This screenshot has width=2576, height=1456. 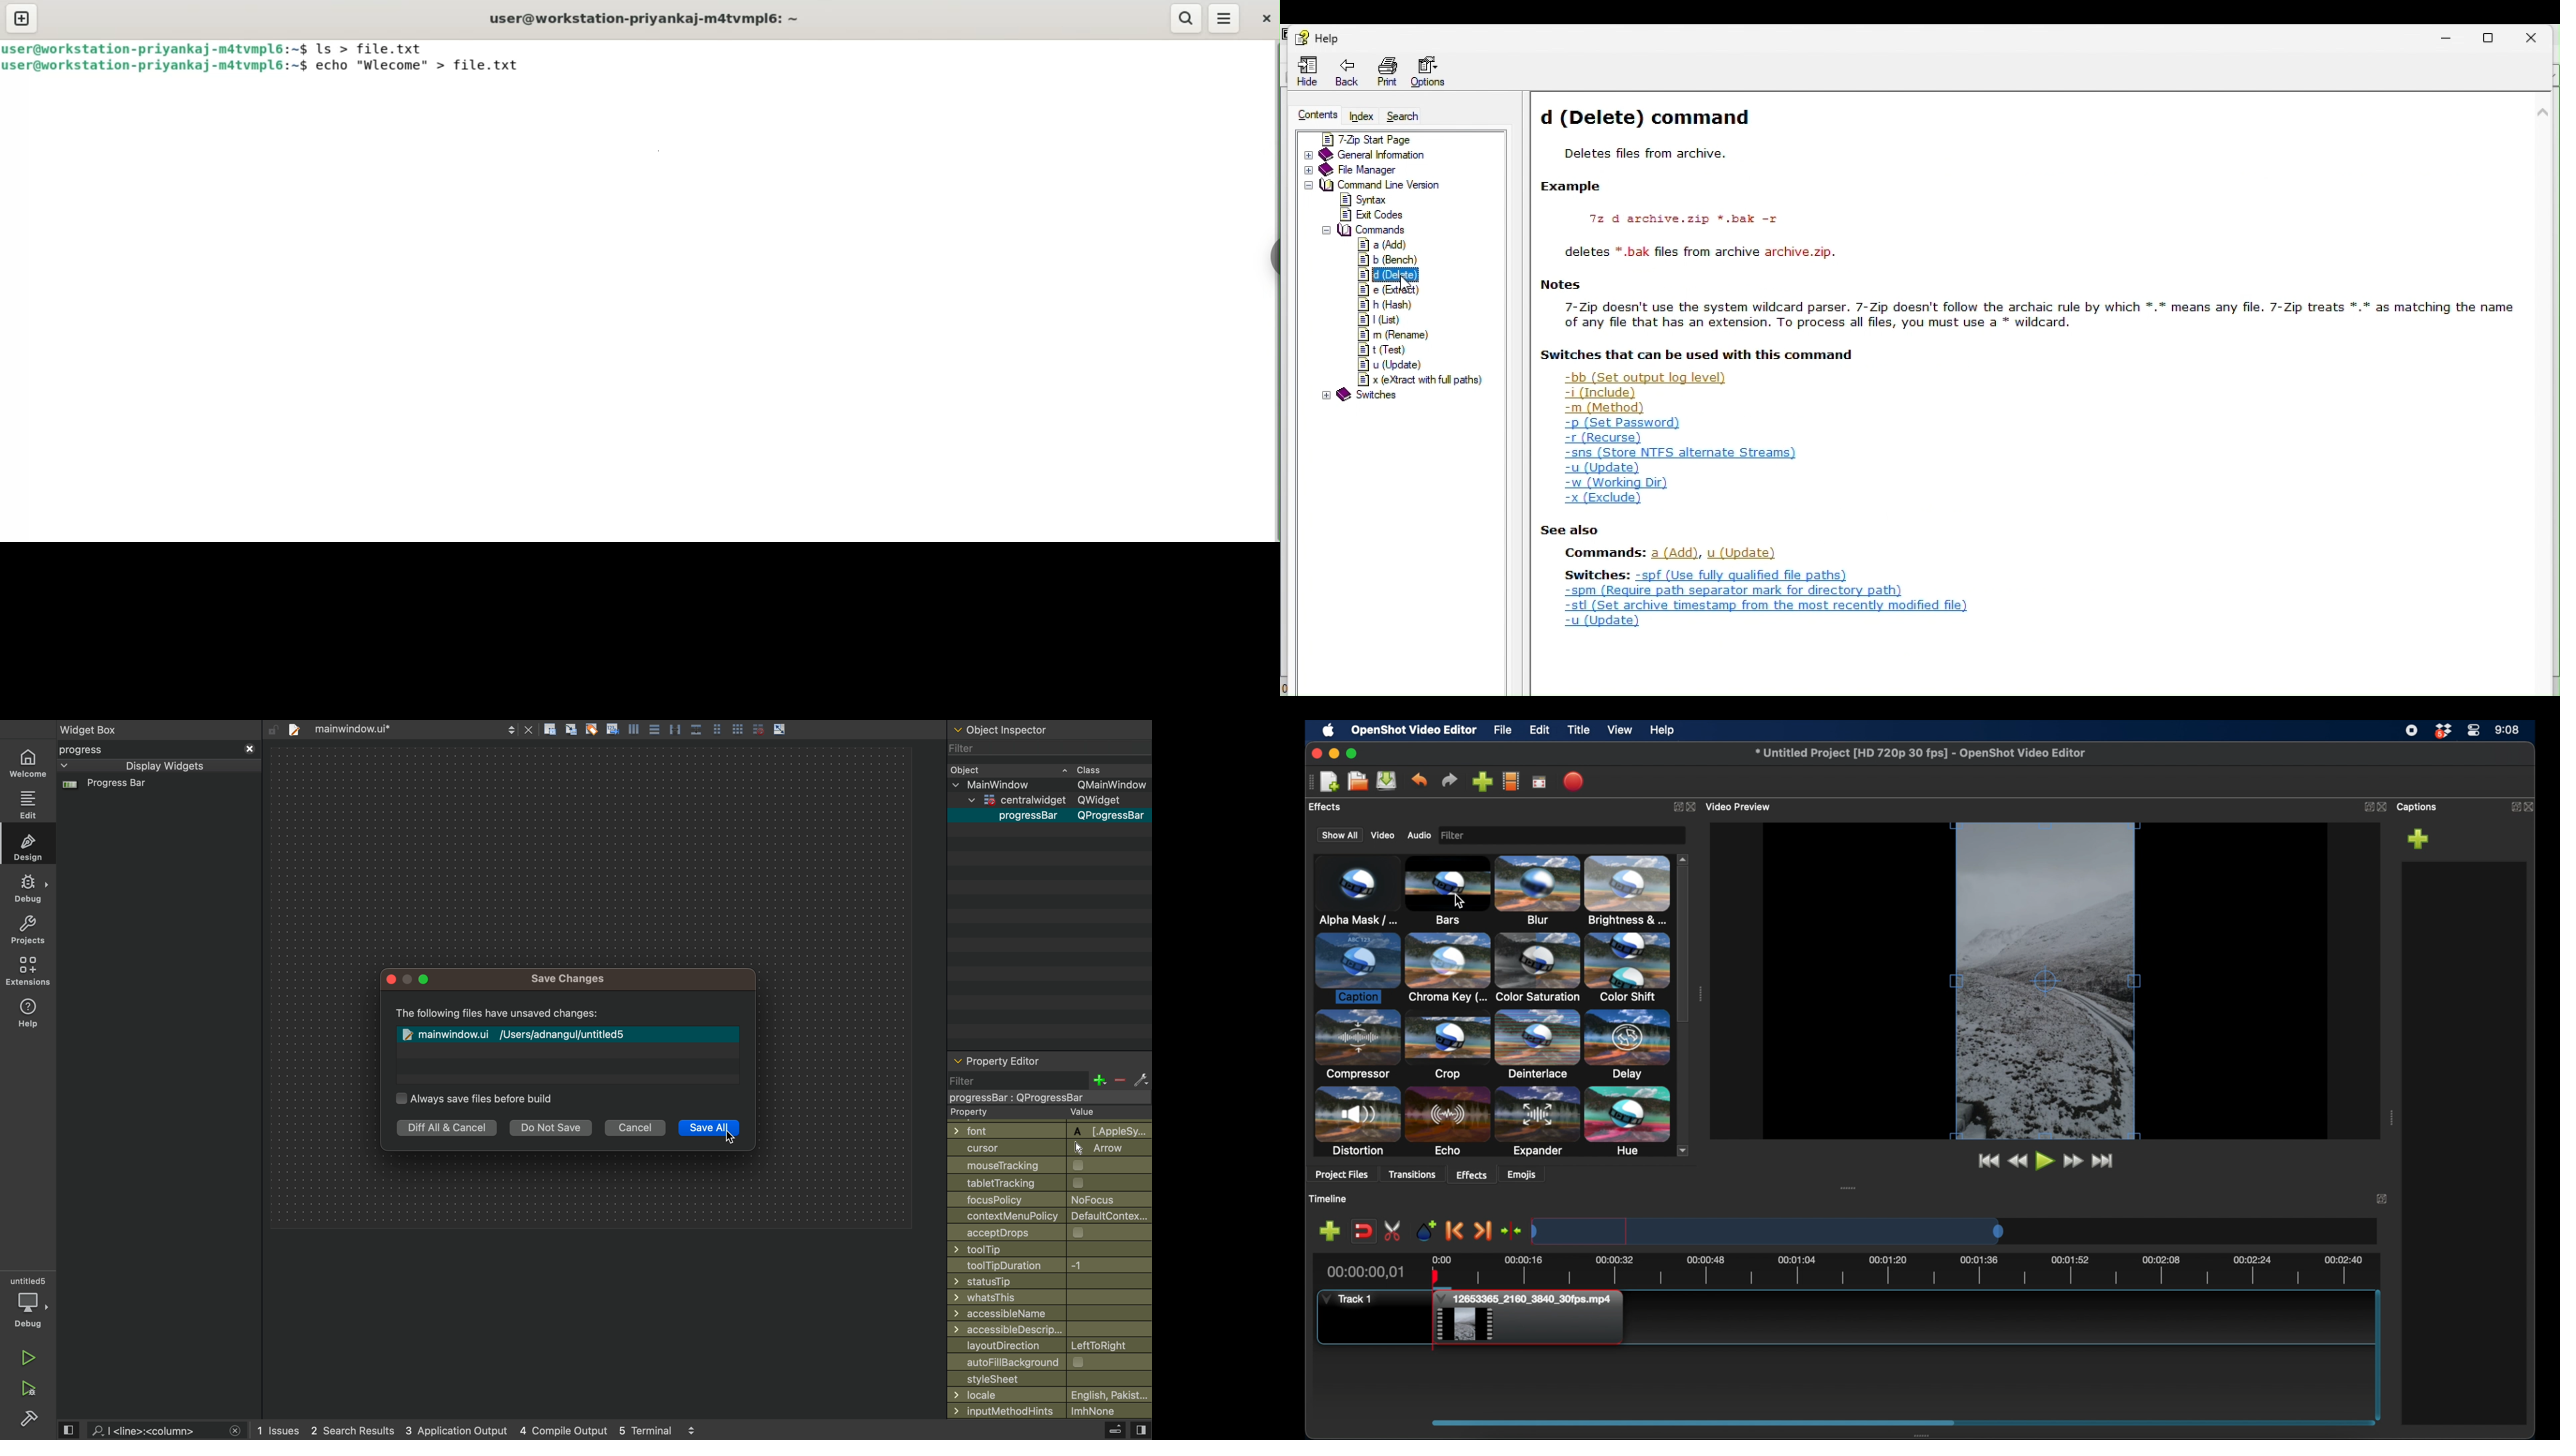 I want to click on tab, so click(x=408, y=728).